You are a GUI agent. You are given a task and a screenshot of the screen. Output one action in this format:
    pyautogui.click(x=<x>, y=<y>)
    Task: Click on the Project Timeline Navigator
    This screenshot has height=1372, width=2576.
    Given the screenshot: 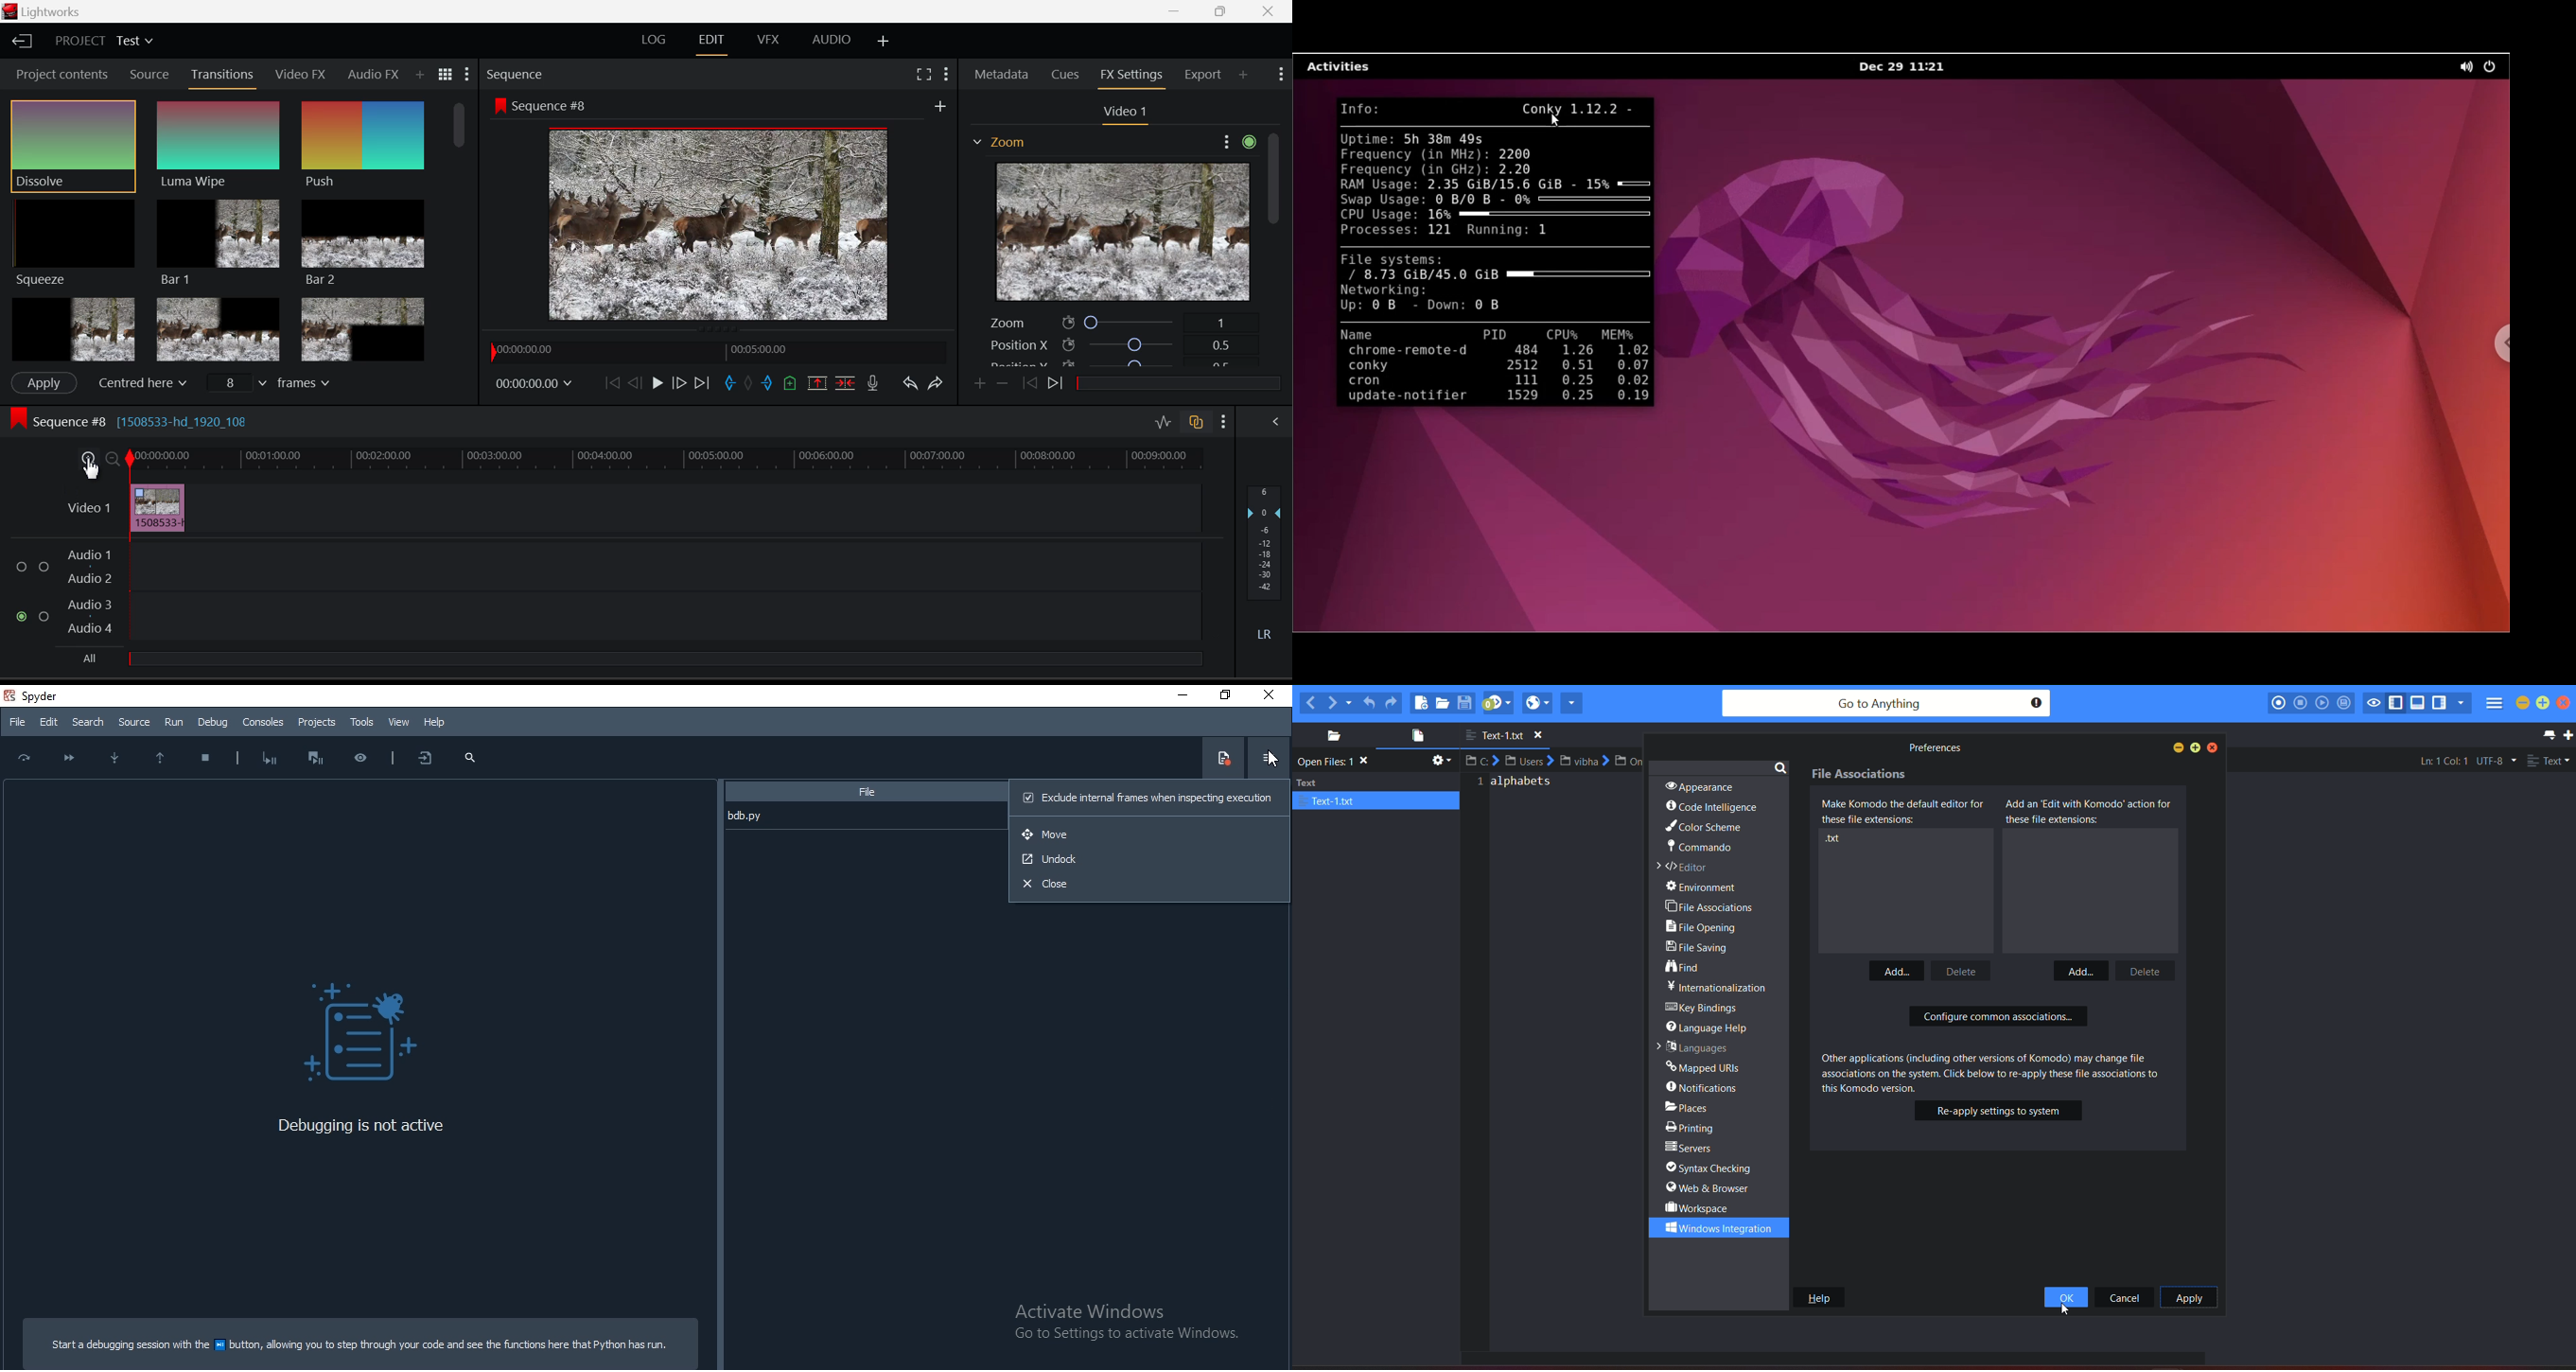 What is the action you would take?
    pyautogui.click(x=715, y=349)
    